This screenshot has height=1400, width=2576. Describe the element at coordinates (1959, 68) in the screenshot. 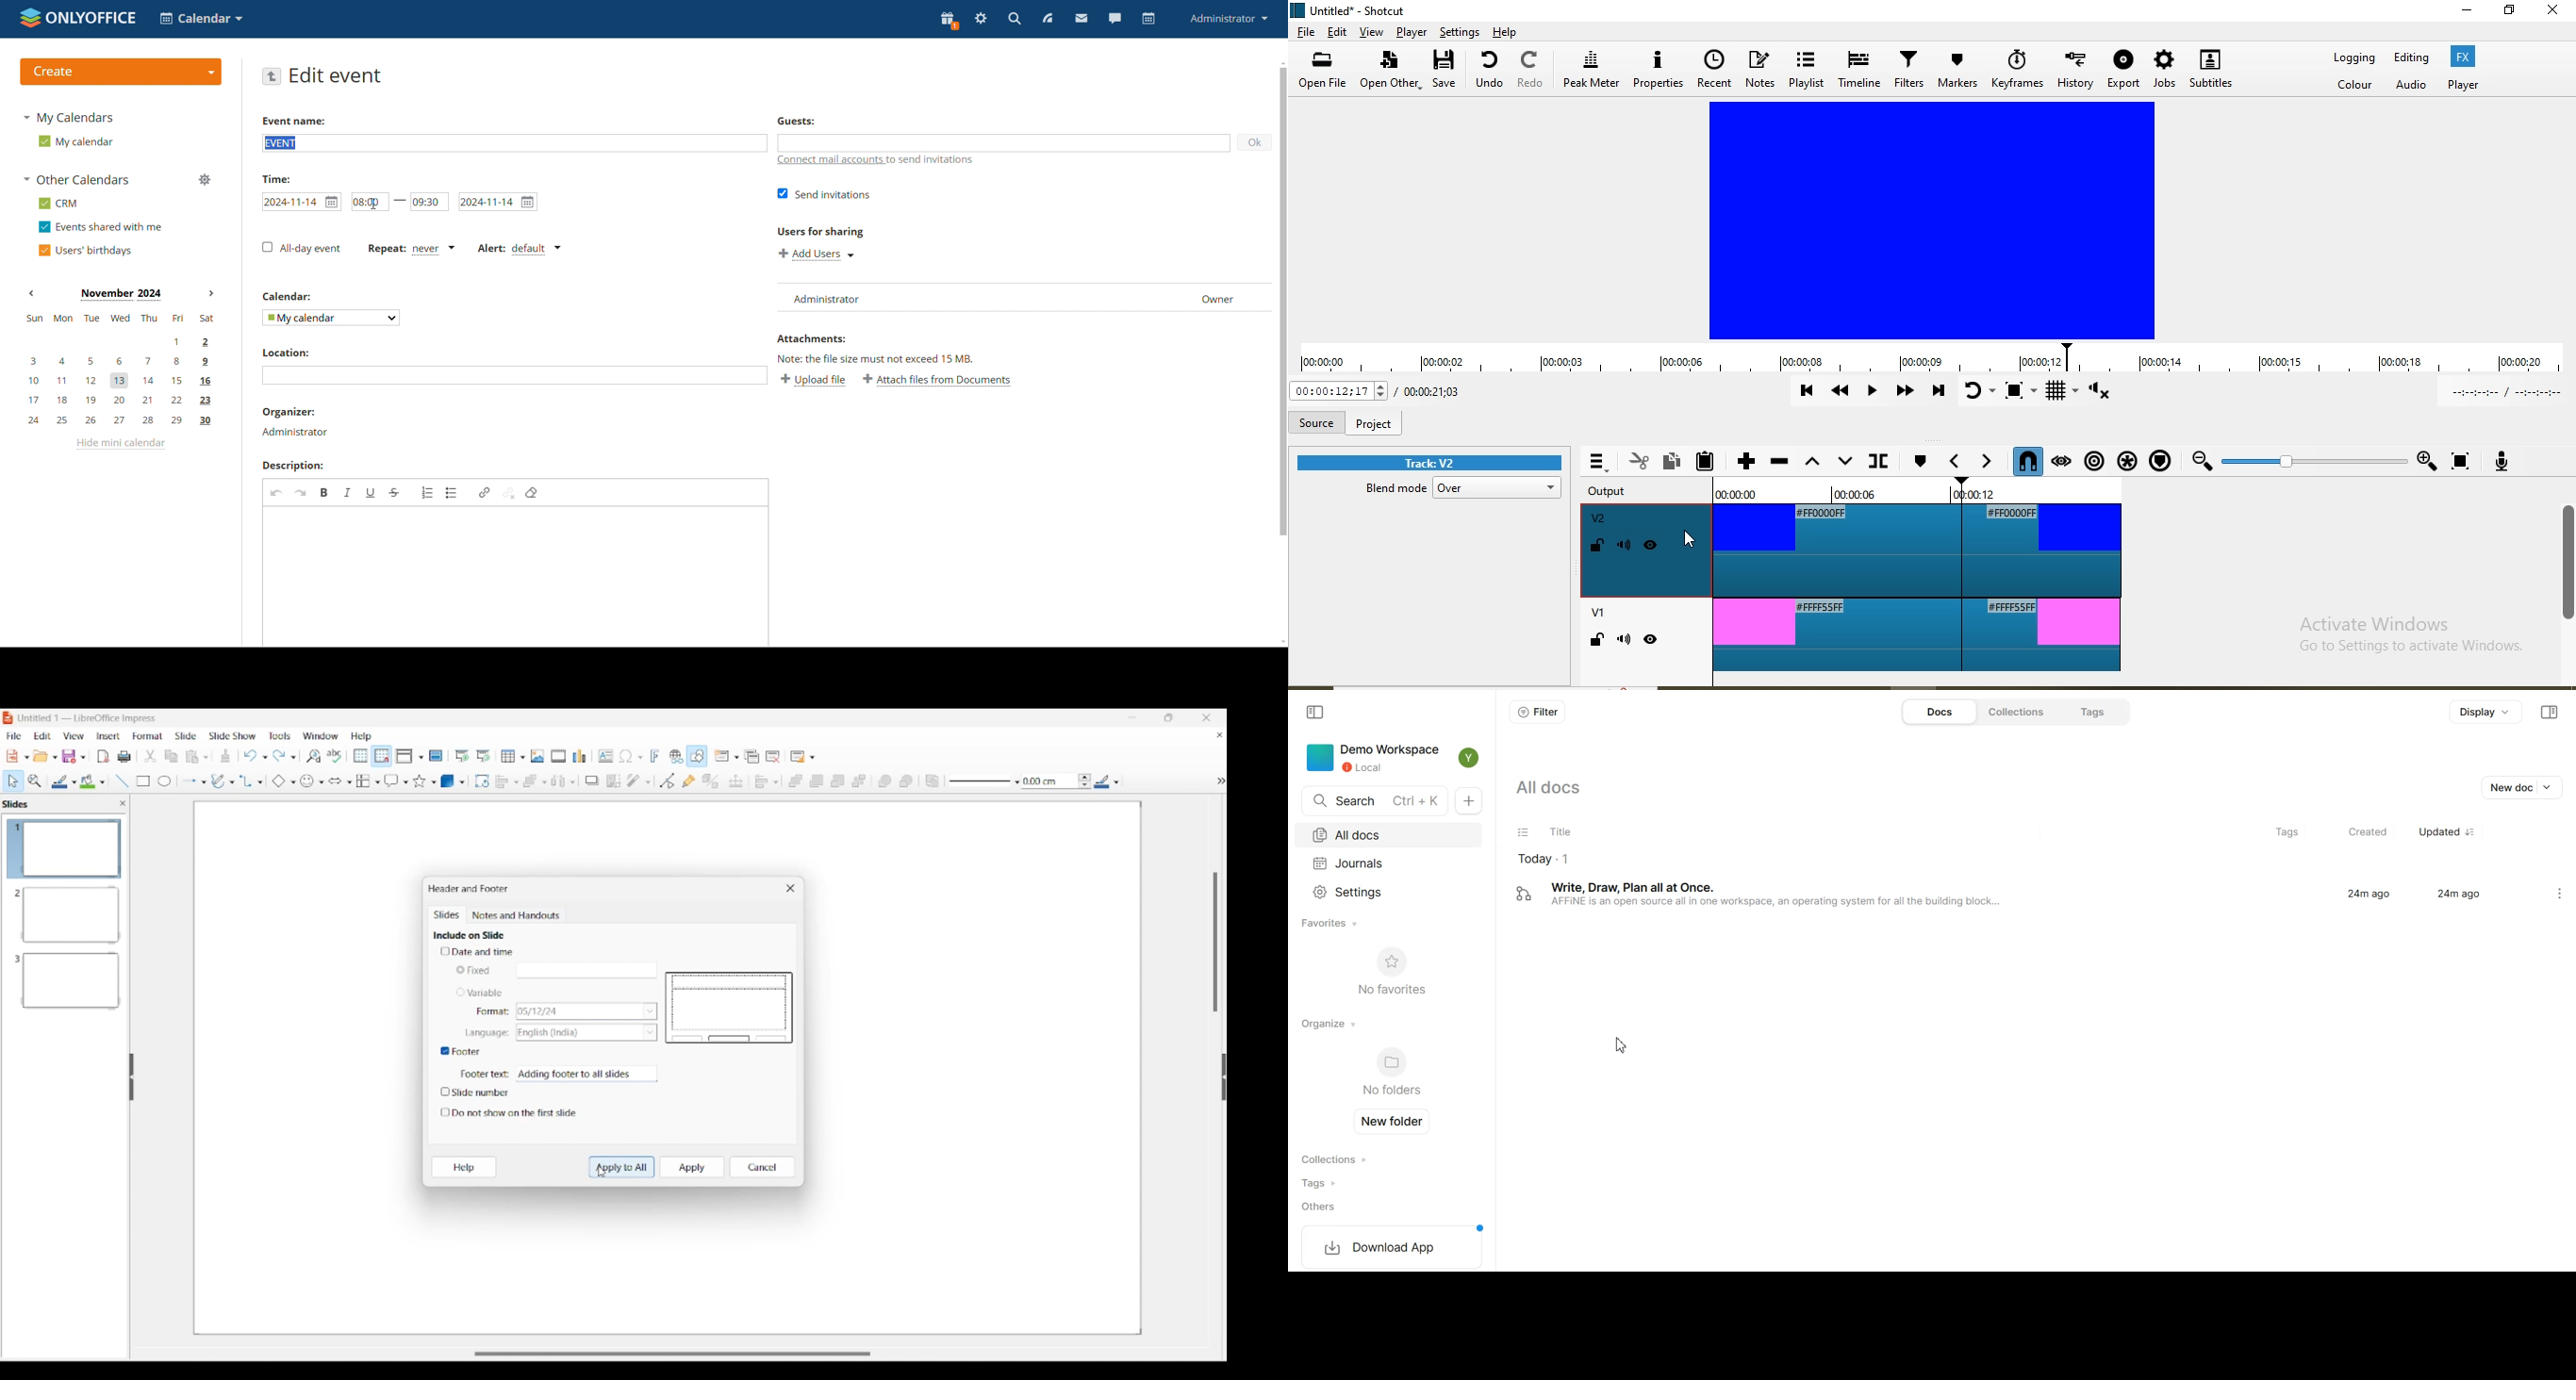

I see `Markers` at that location.